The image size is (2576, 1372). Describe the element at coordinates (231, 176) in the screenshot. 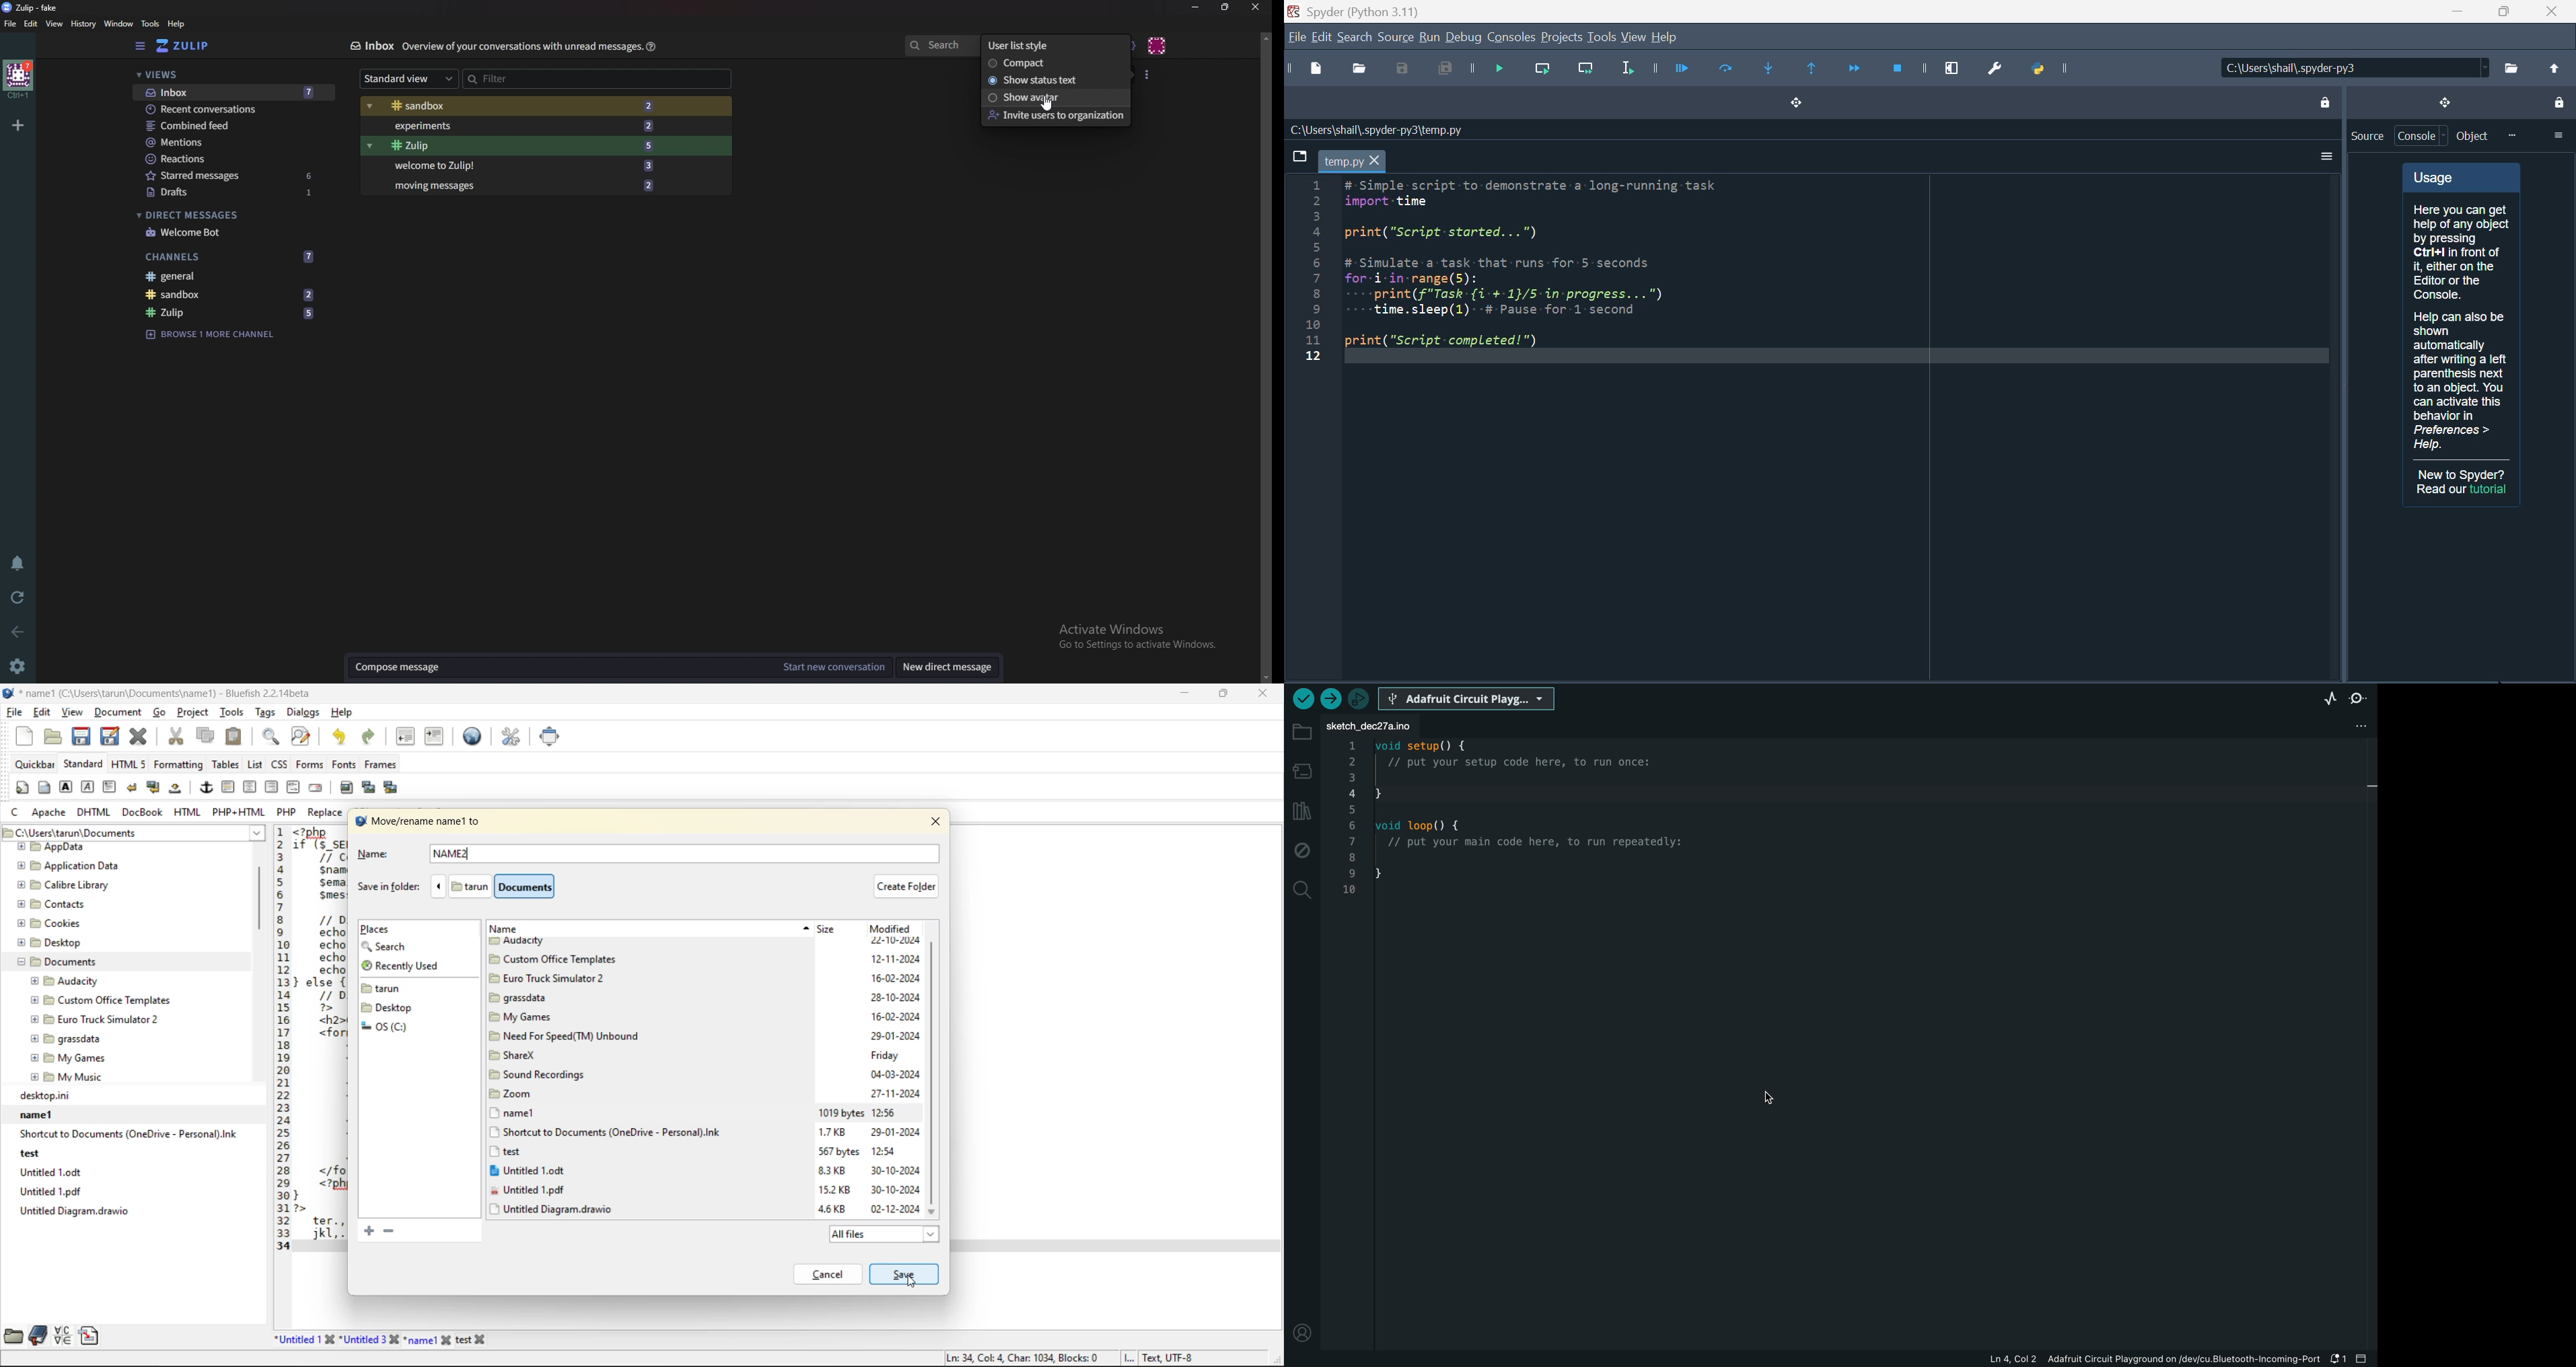

I see `Starred messages` at that location.